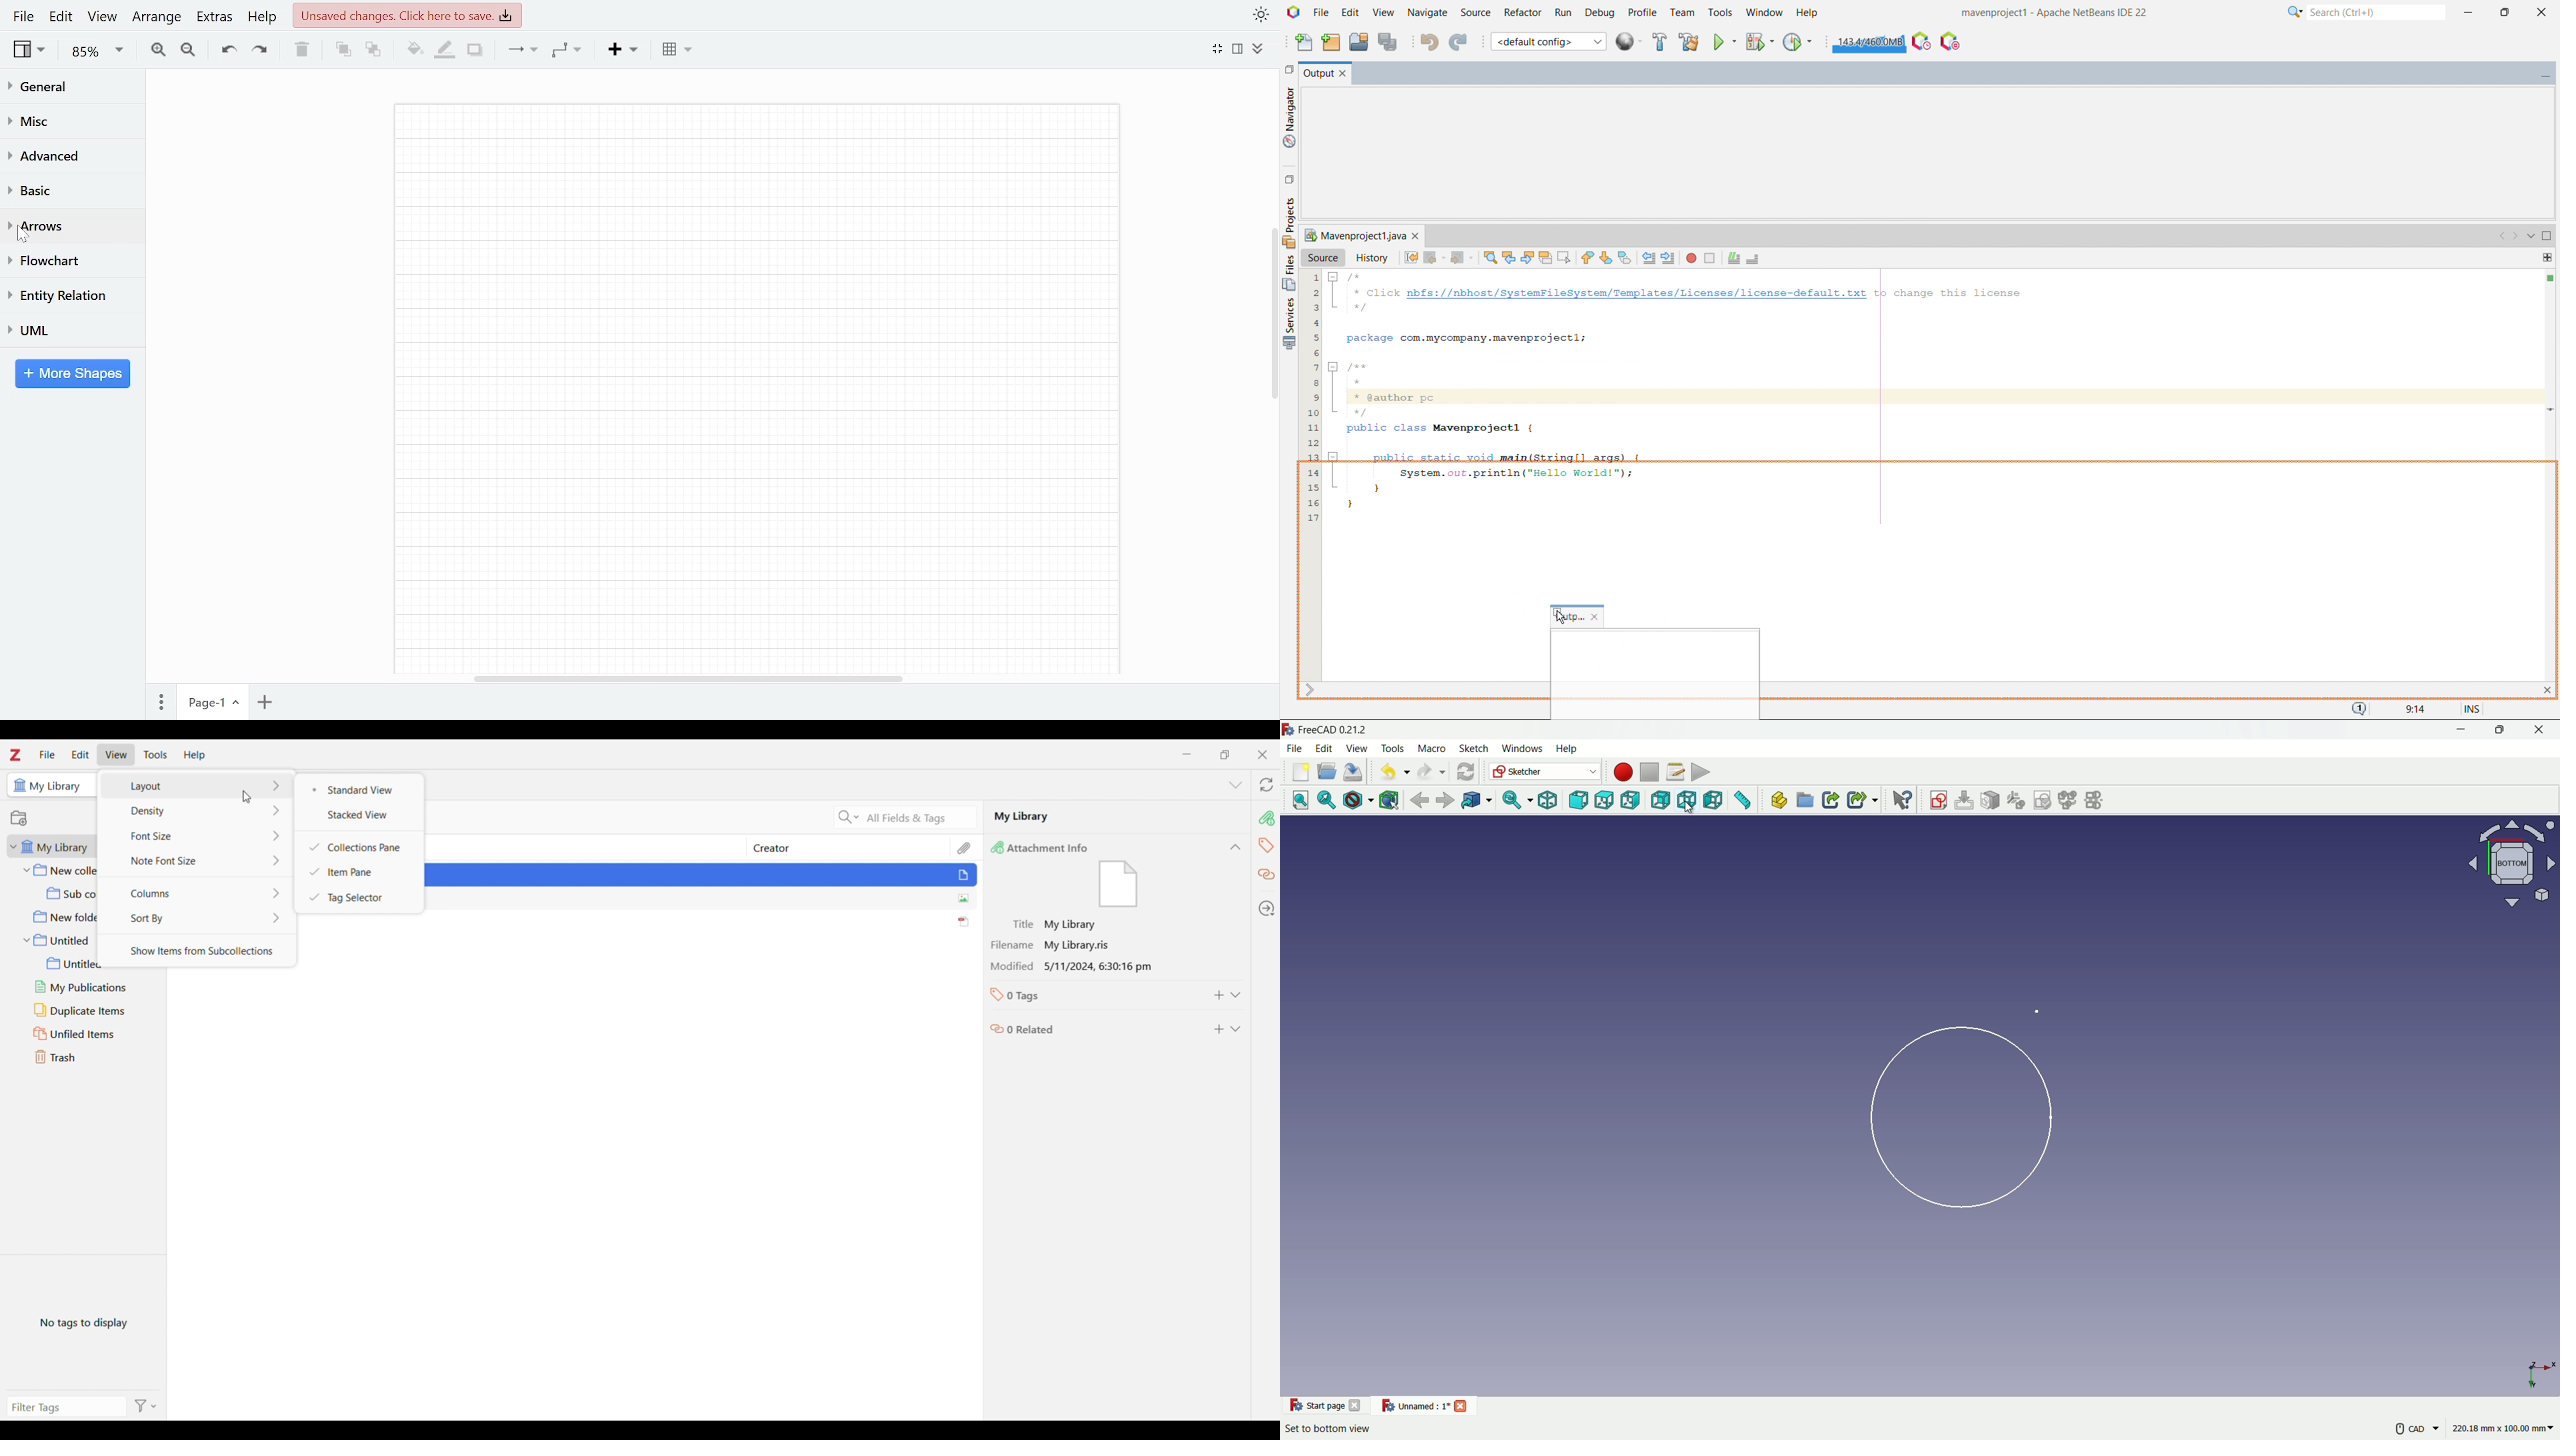 This screenshot has width=2576, height=1456. What do you see at coordinates (265, 701) in the screenshot?
I see `Add page` at bounding box center [265, 701].